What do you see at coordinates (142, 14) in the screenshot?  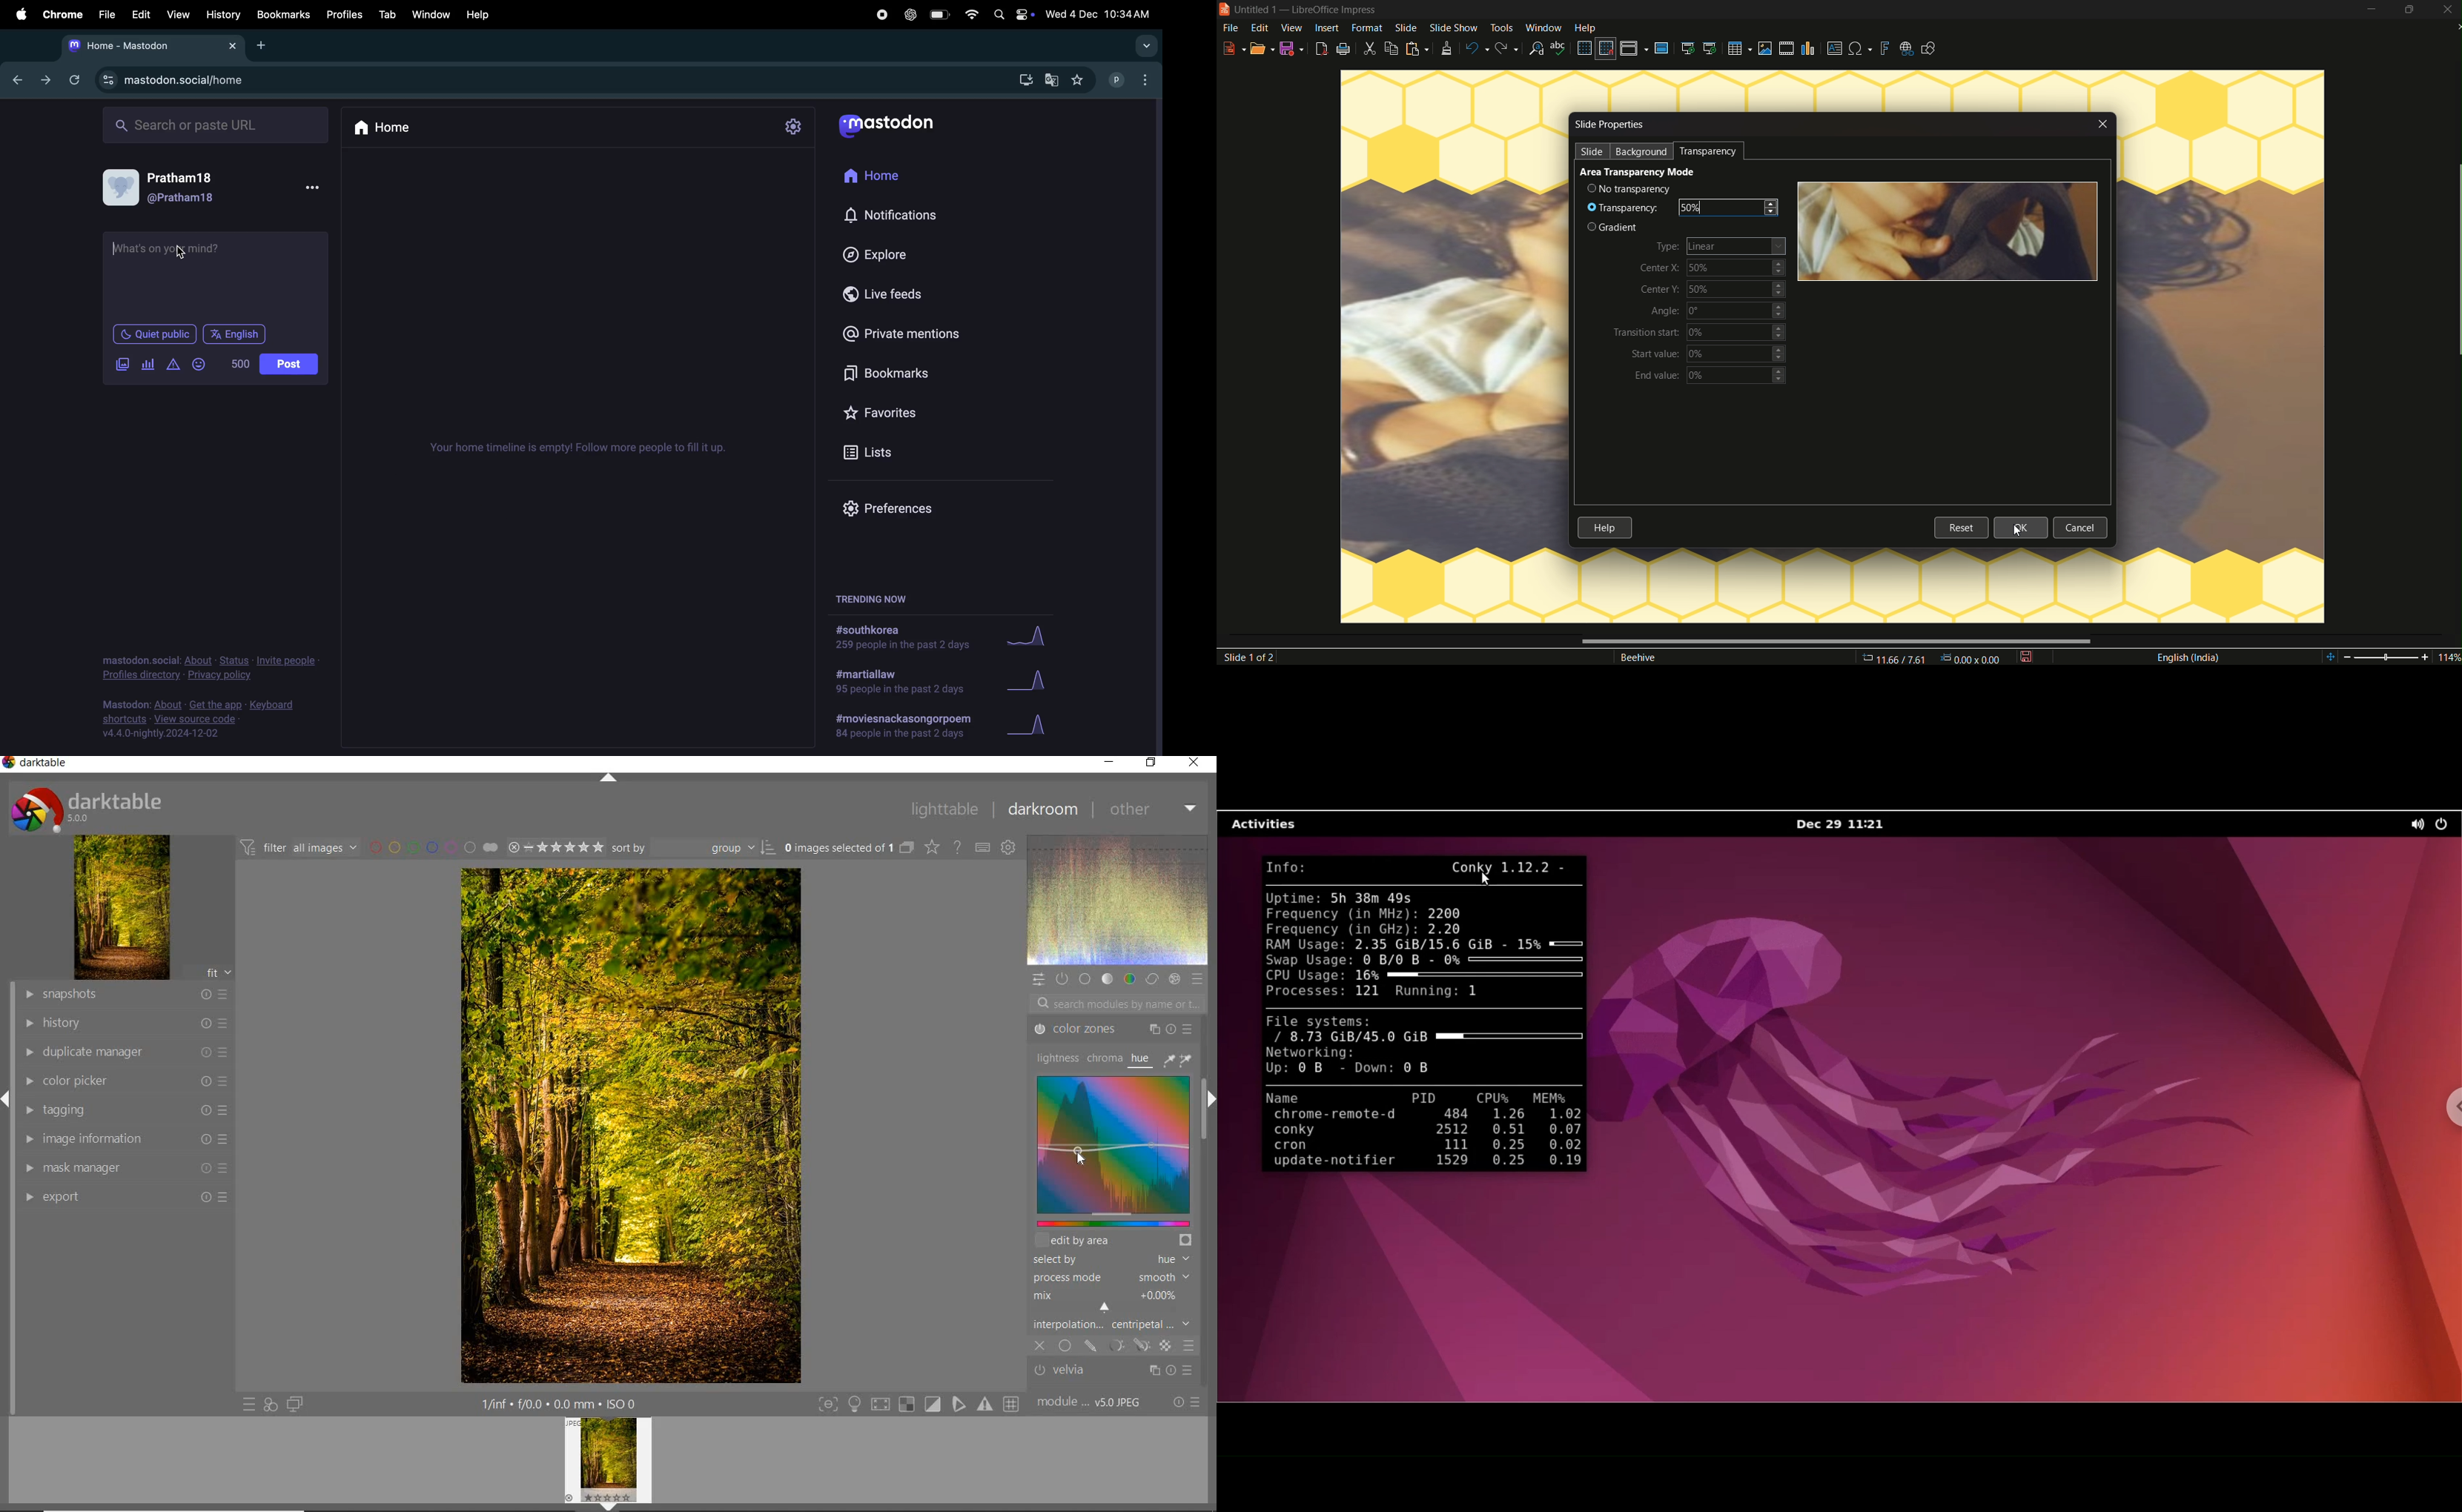 I see `Edit` at bounding box center [142, 14].